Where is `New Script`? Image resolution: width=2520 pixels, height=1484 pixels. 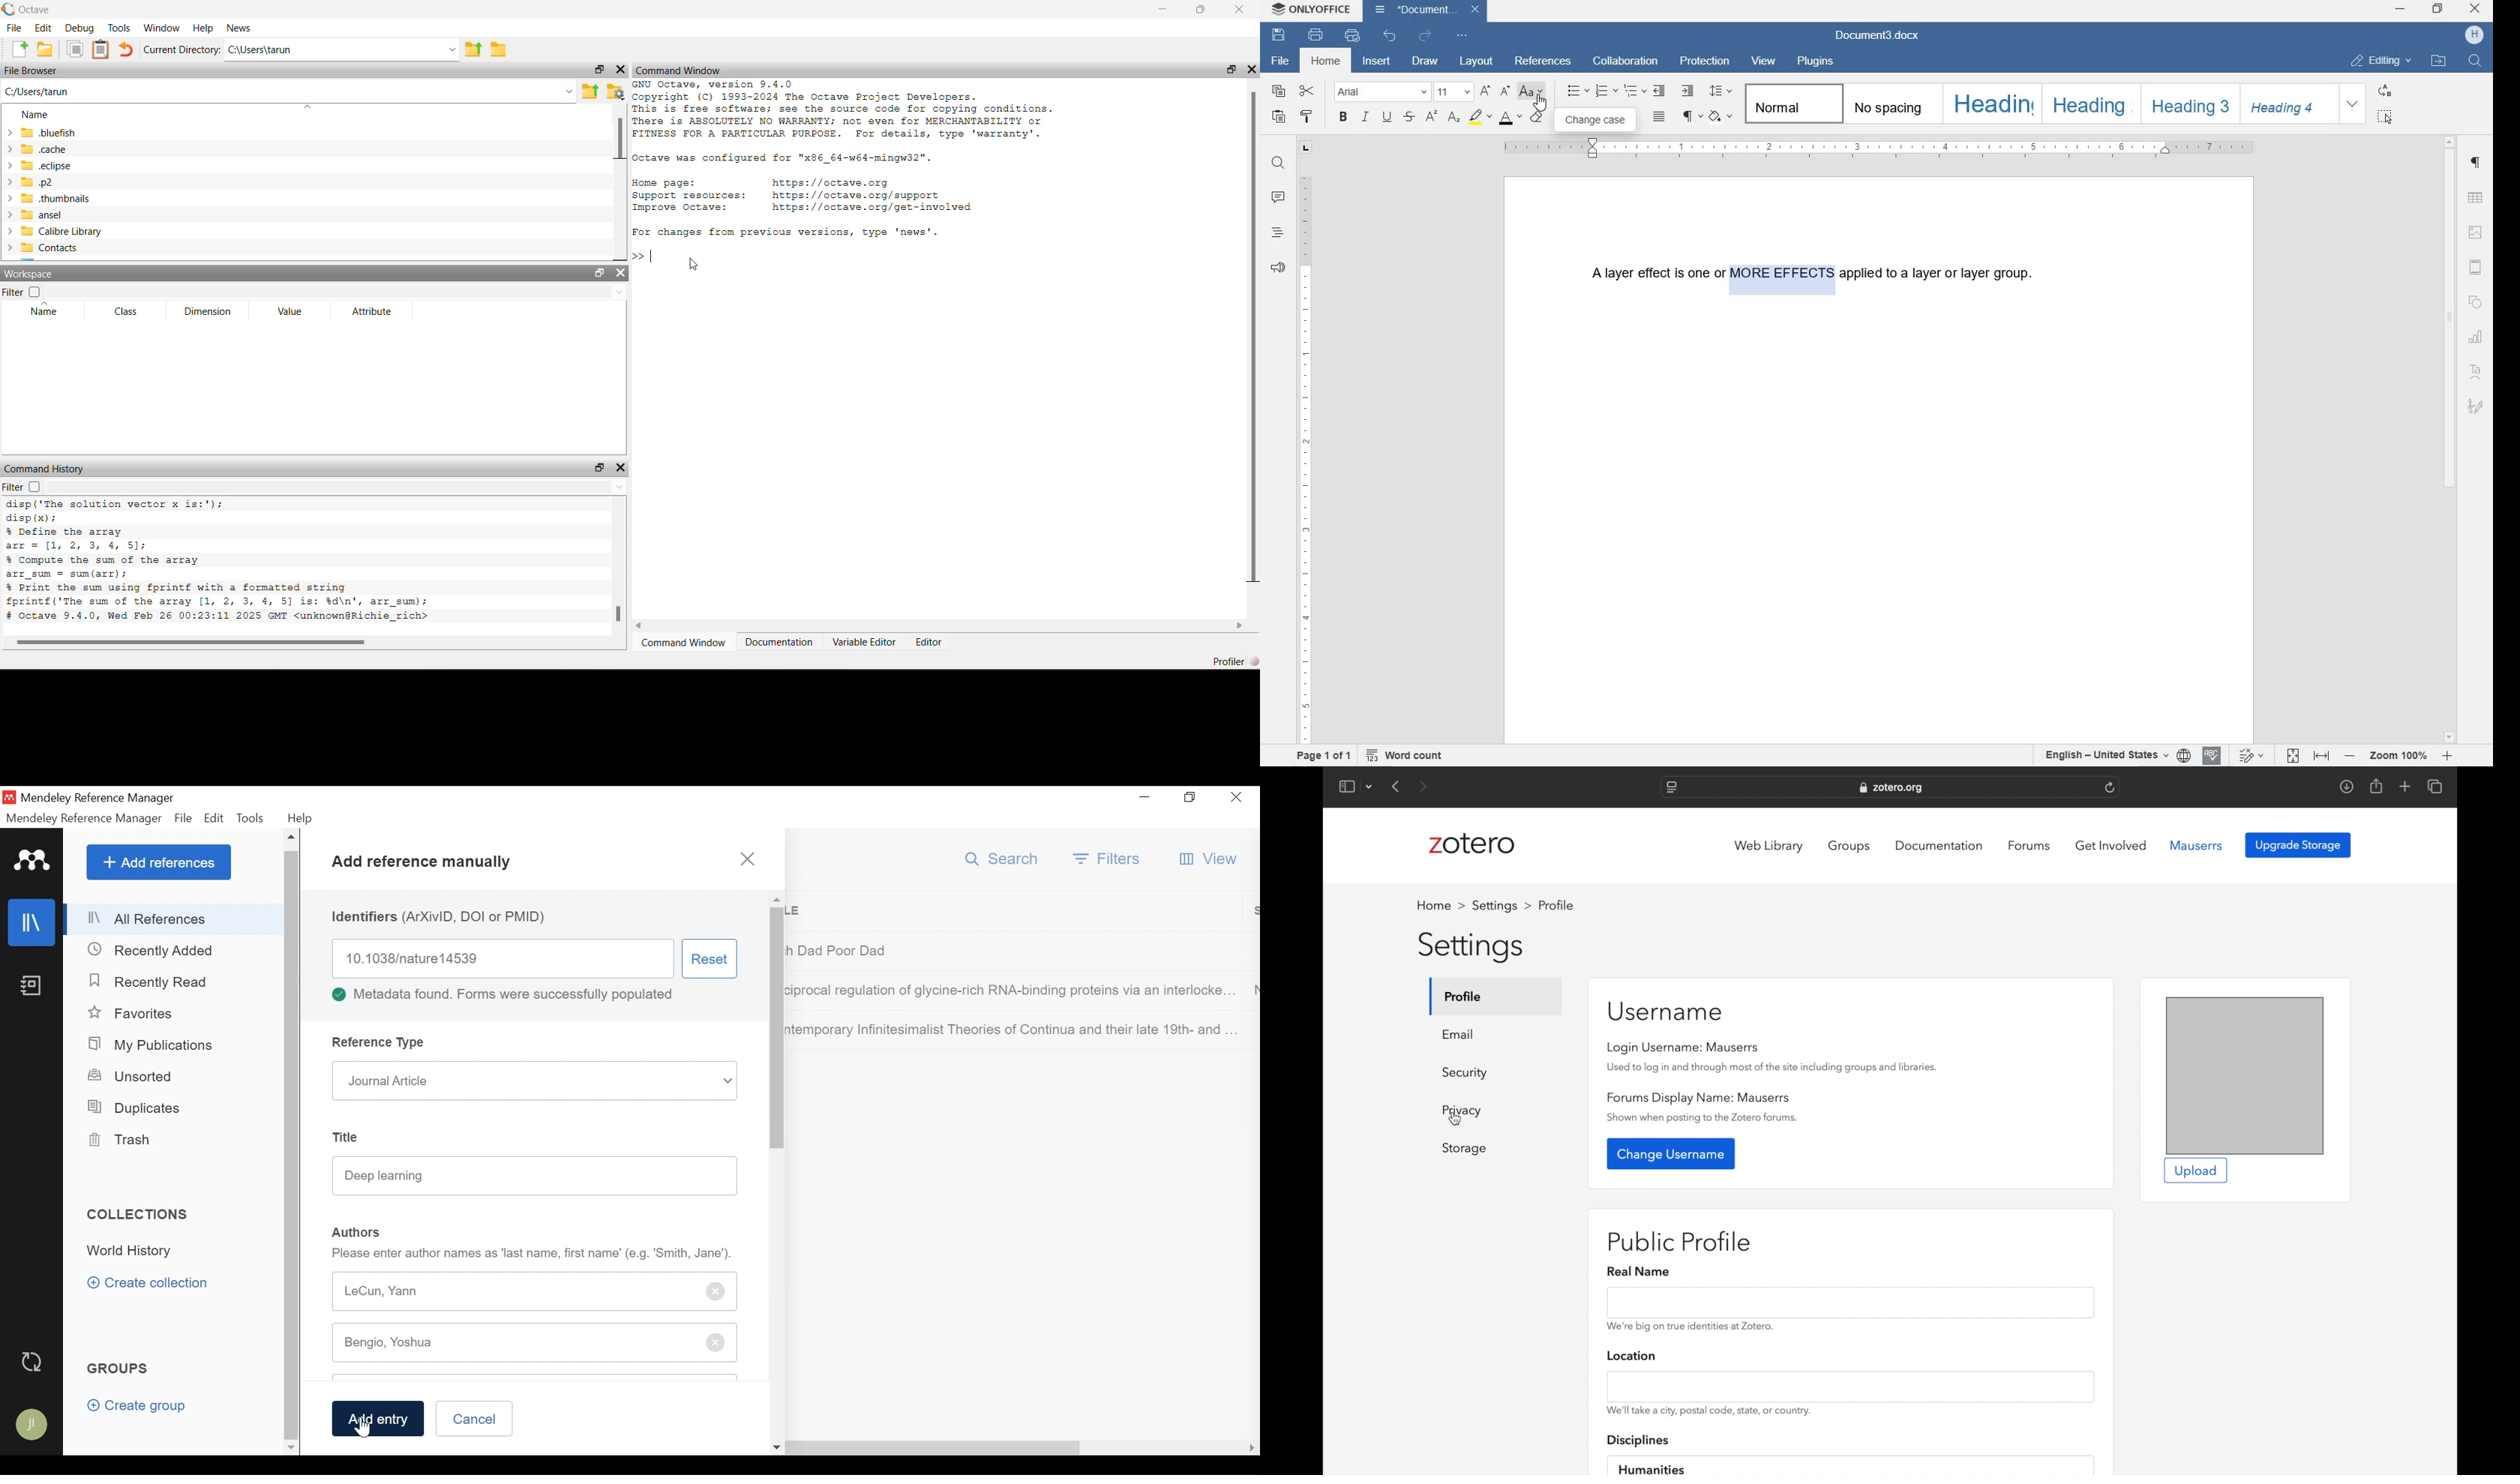 New Script is located at coordinates (20, 49).